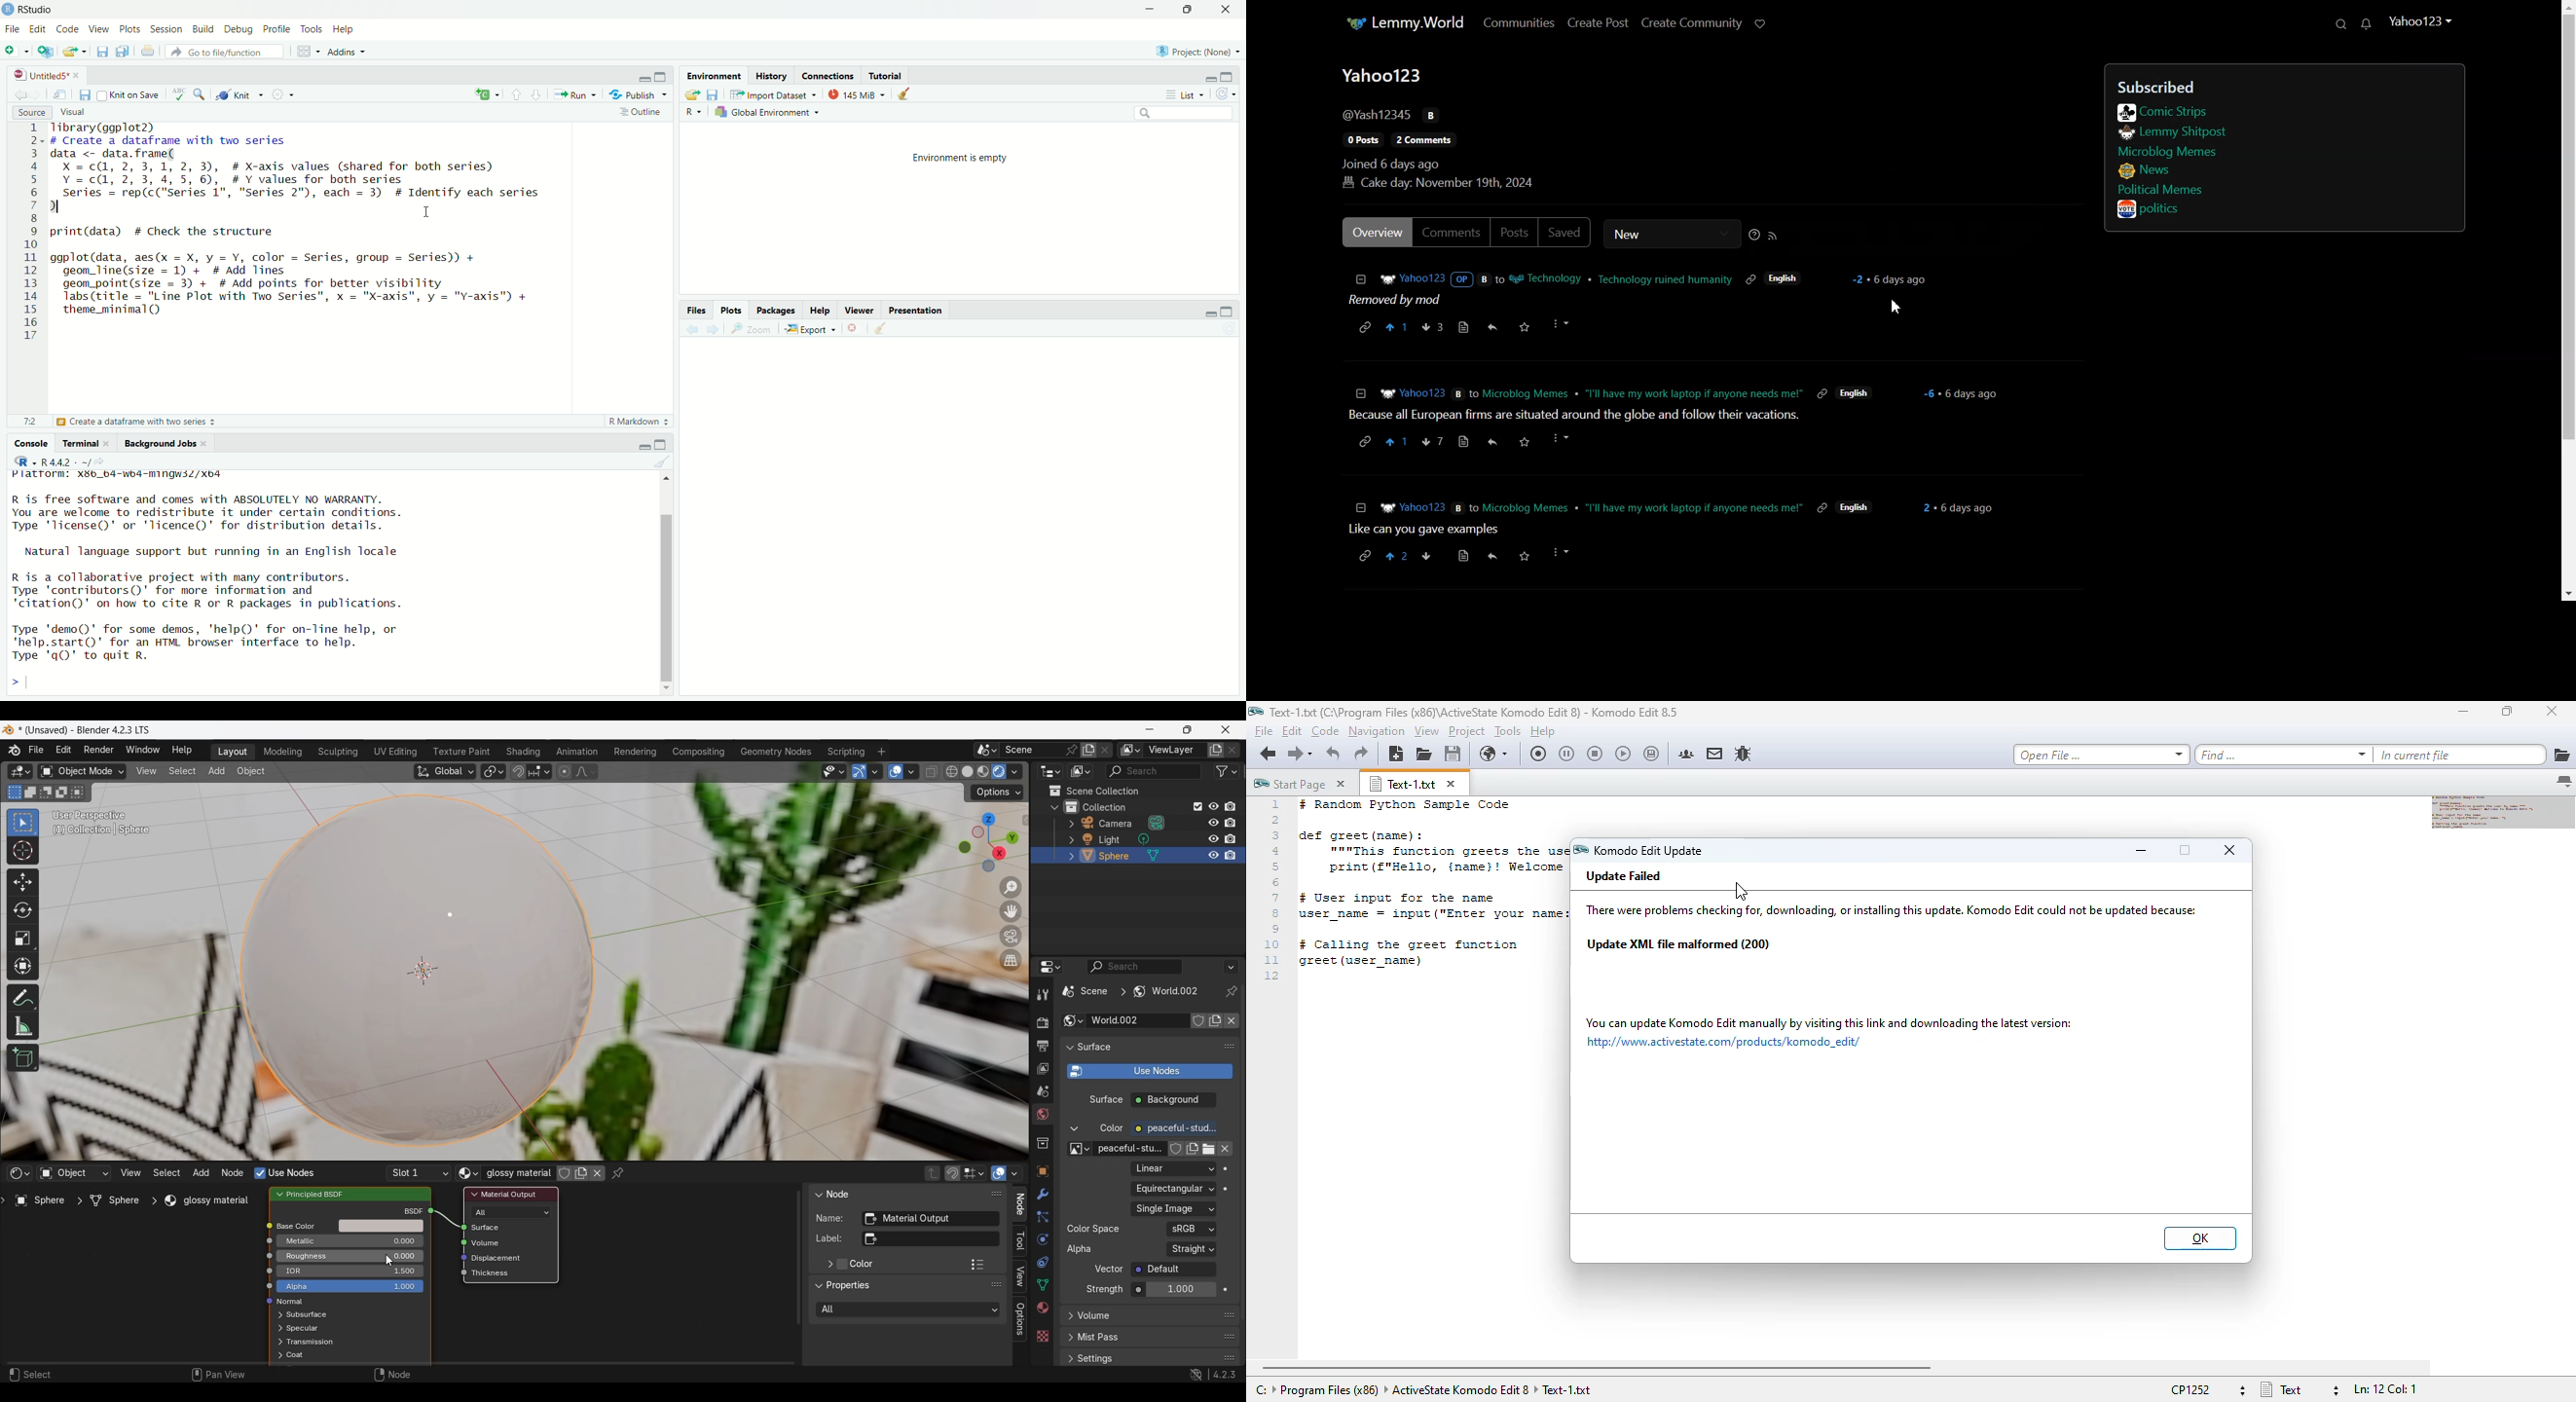 Image resolution: width=2576 pixels, height=1428 pixels. Describe the element at coordinates (66, 31) in the screenshot. I see `Code` at that location.